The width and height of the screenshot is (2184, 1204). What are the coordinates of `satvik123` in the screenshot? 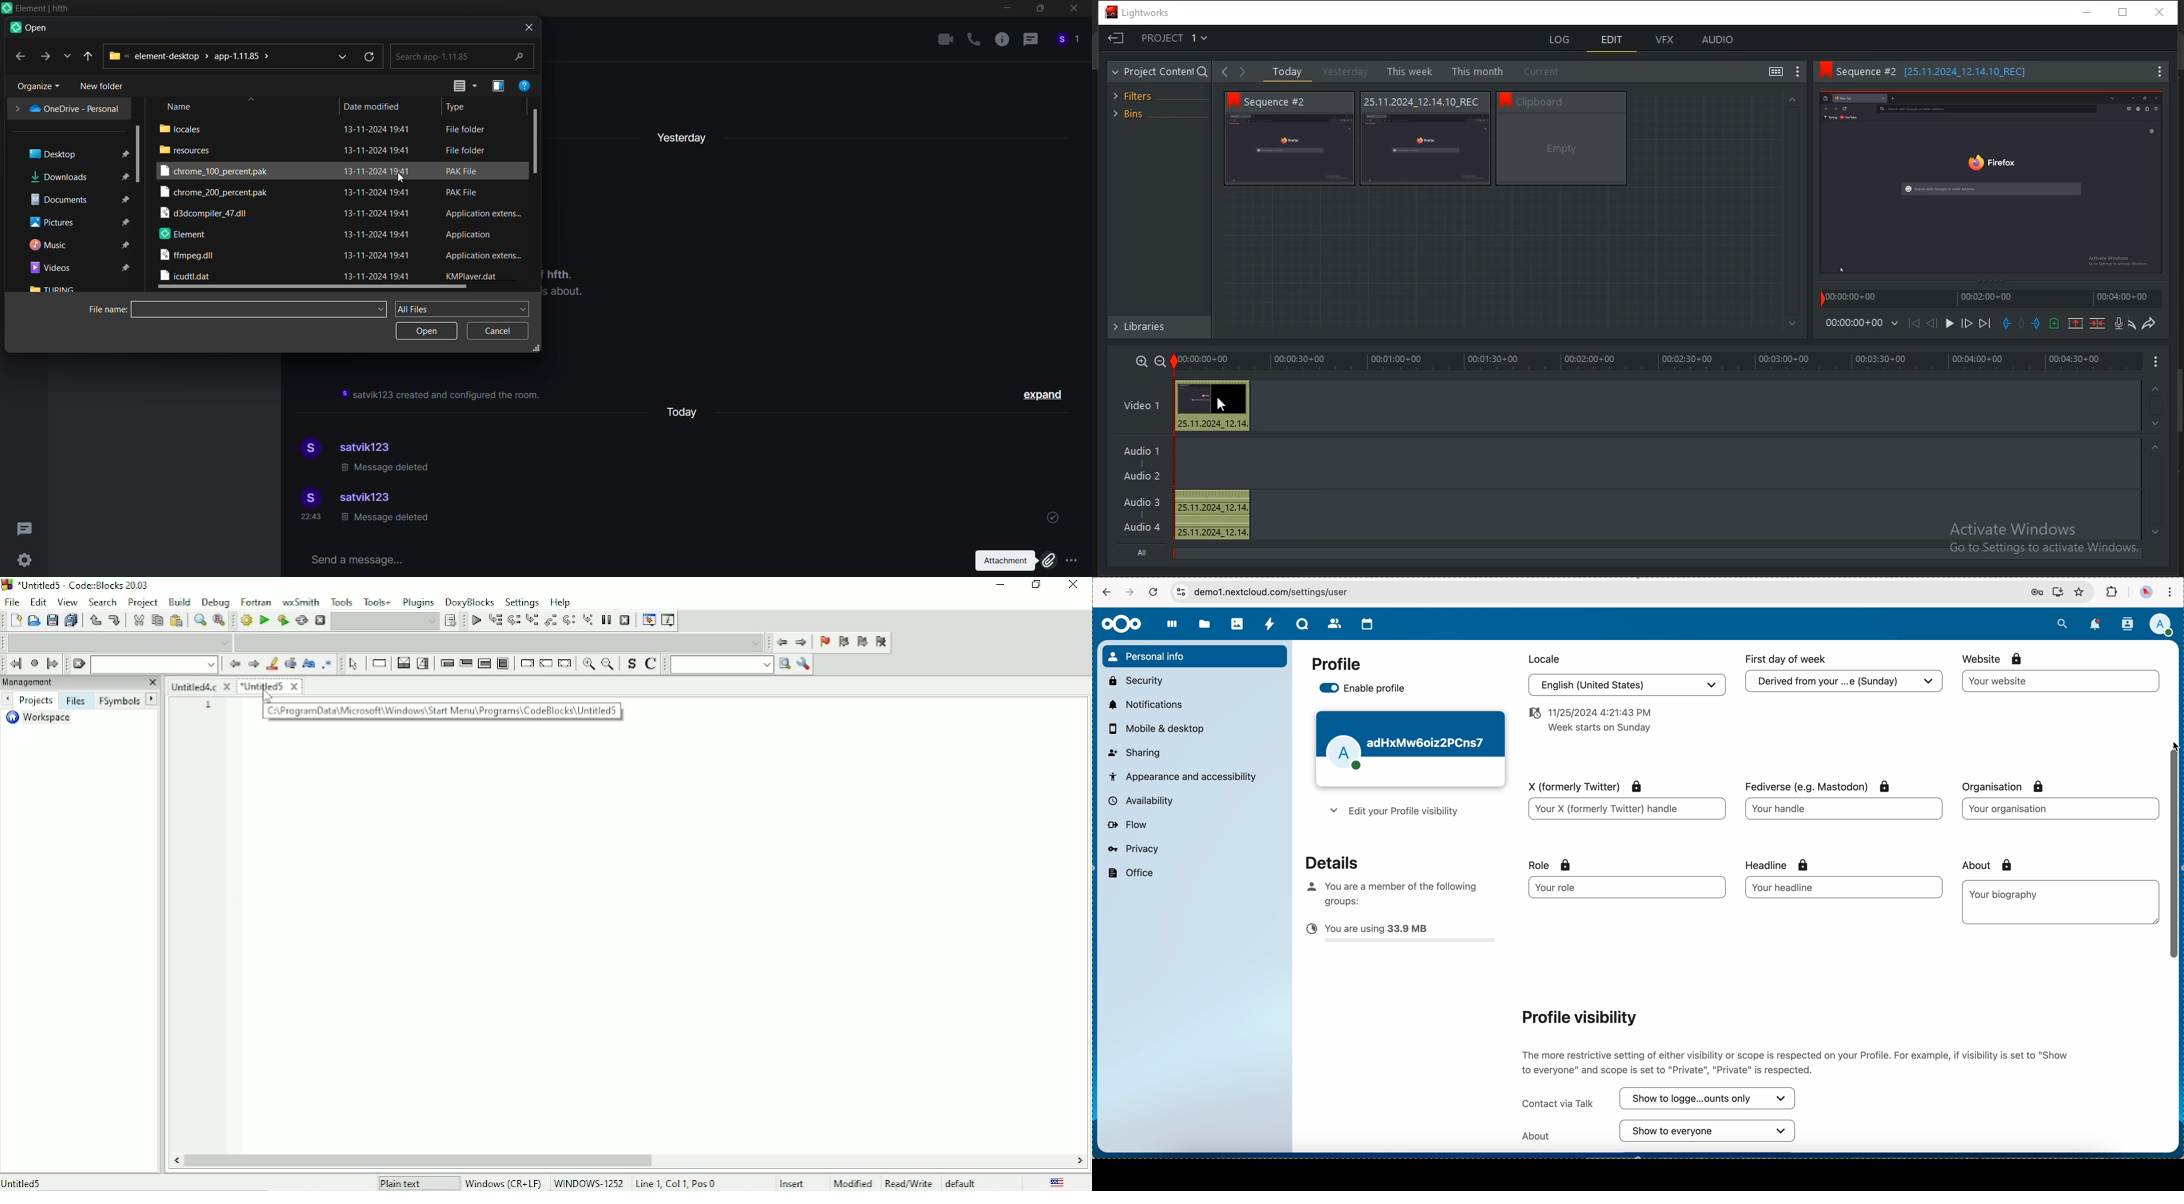 It's located at (371, 446).